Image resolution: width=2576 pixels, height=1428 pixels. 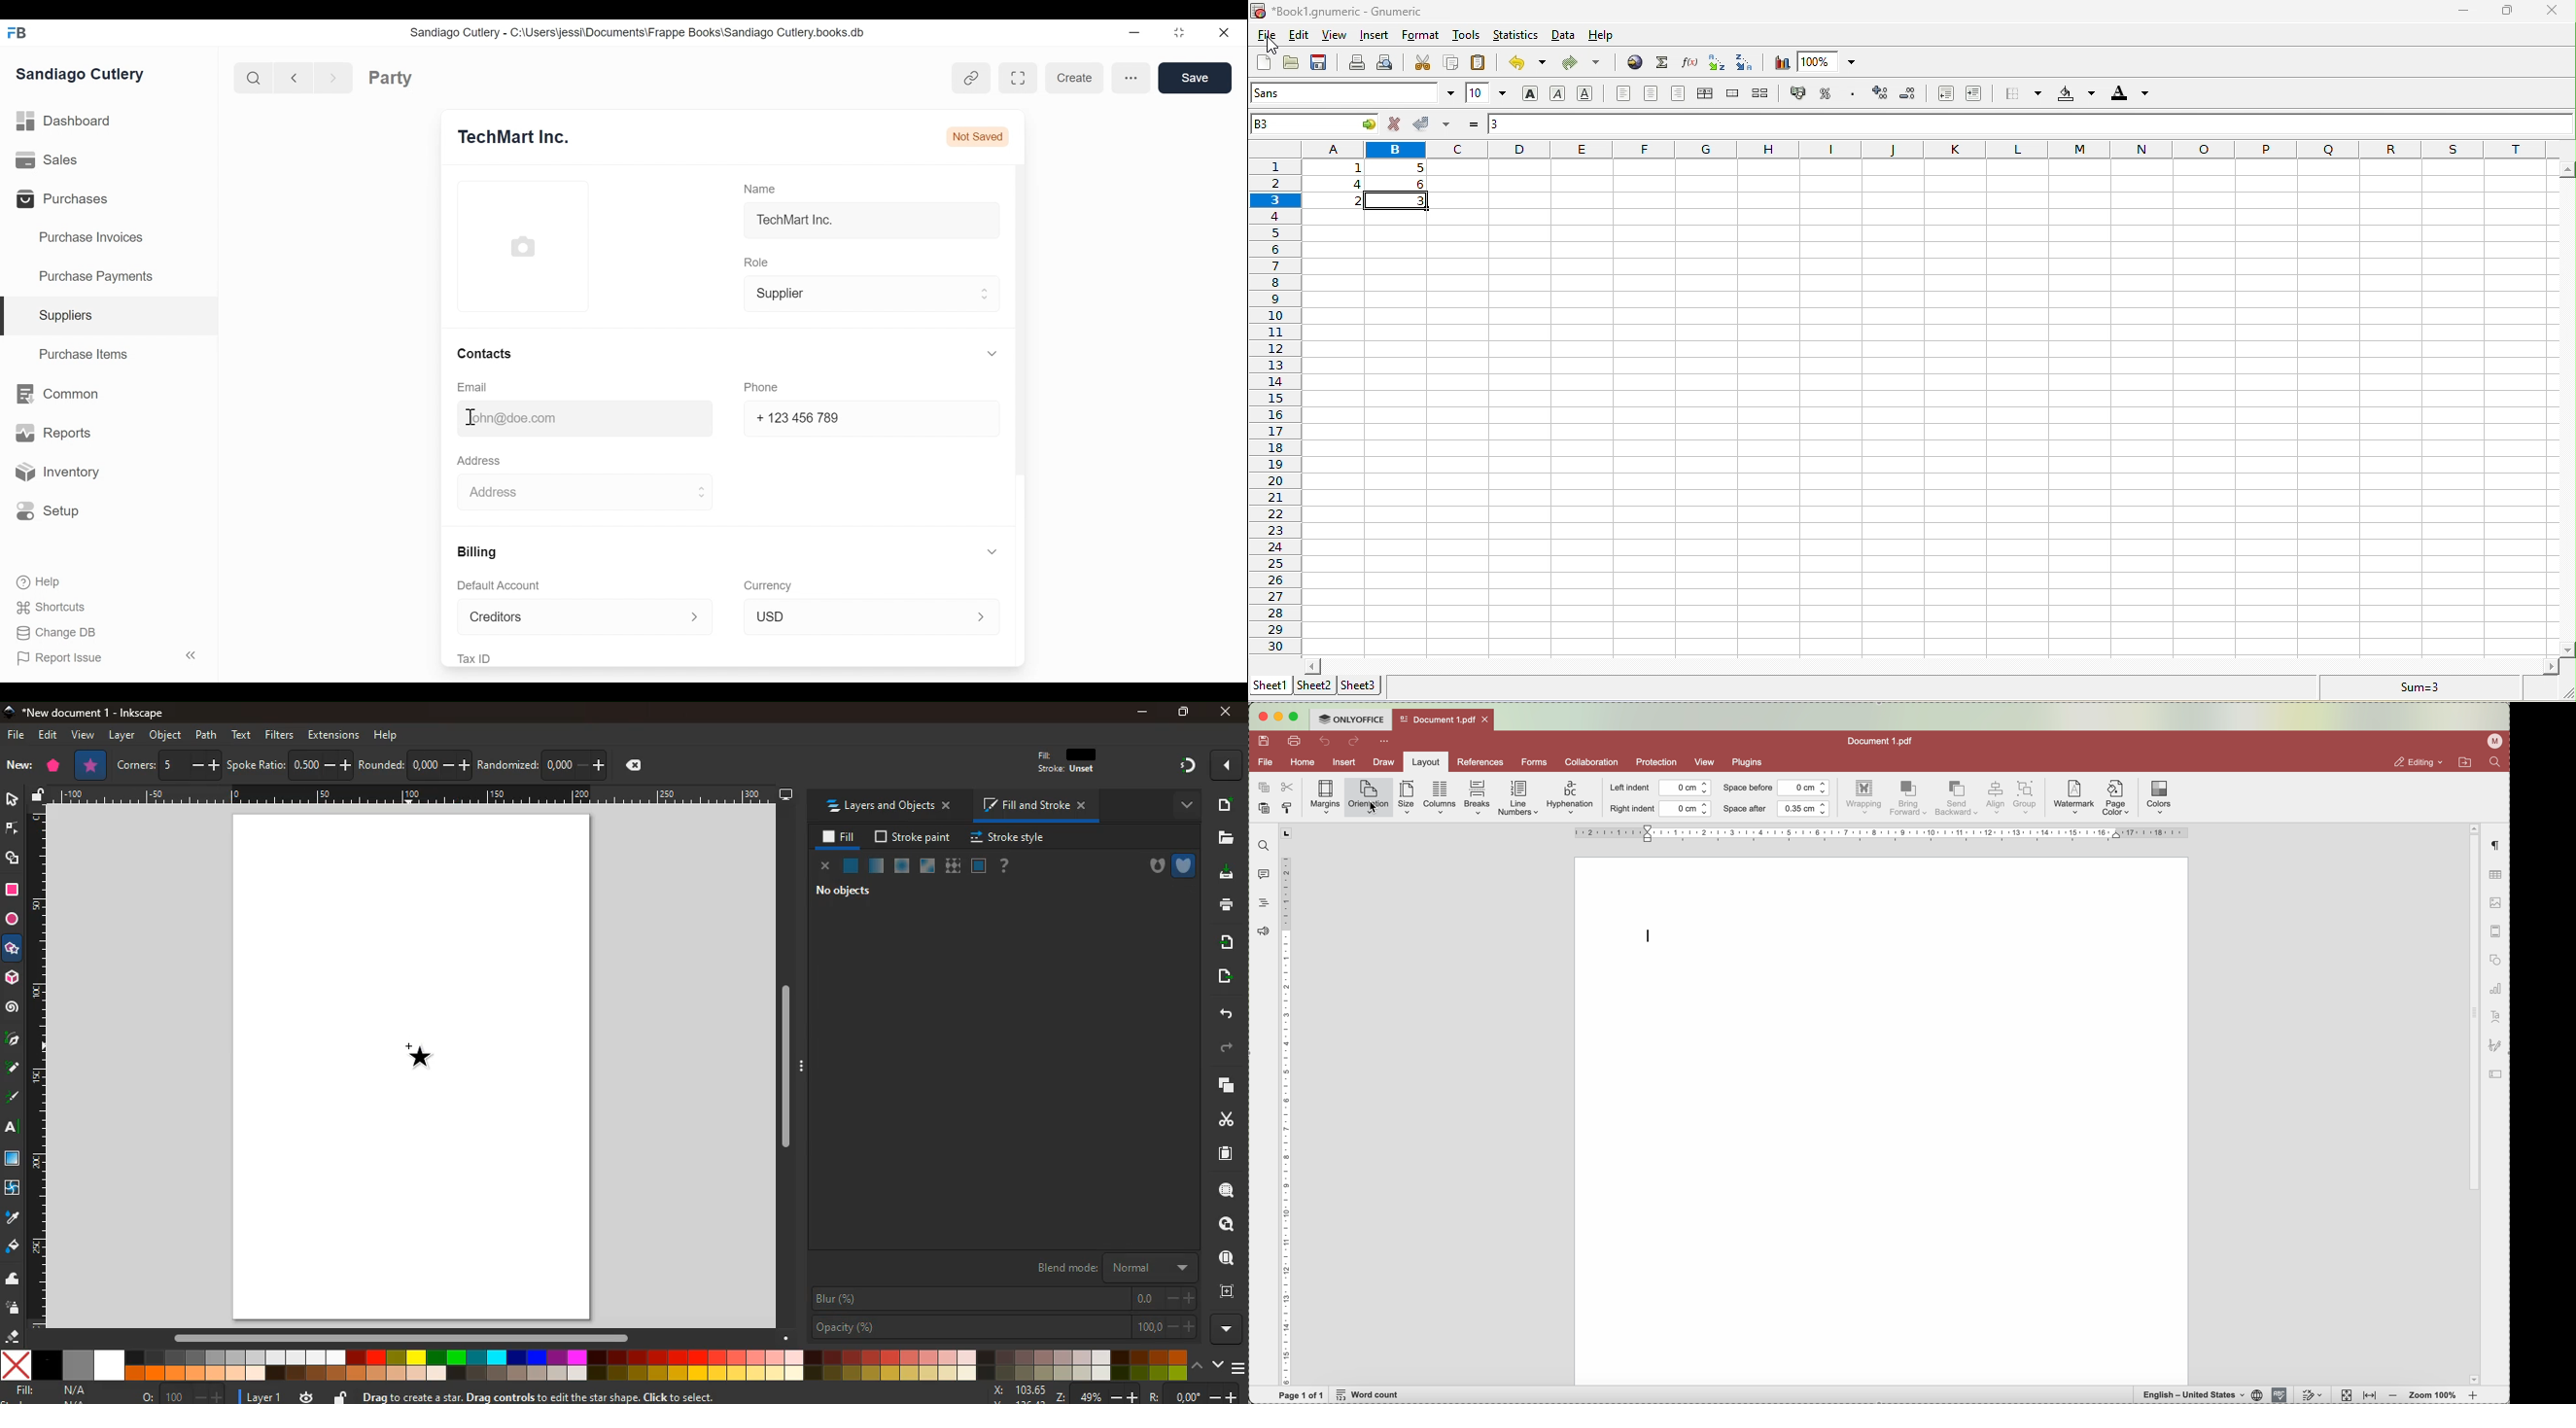 What do you see at coordinates (1011, 838) in the screenshot?
I see `stroke style` at bounding box center [1011, 838].